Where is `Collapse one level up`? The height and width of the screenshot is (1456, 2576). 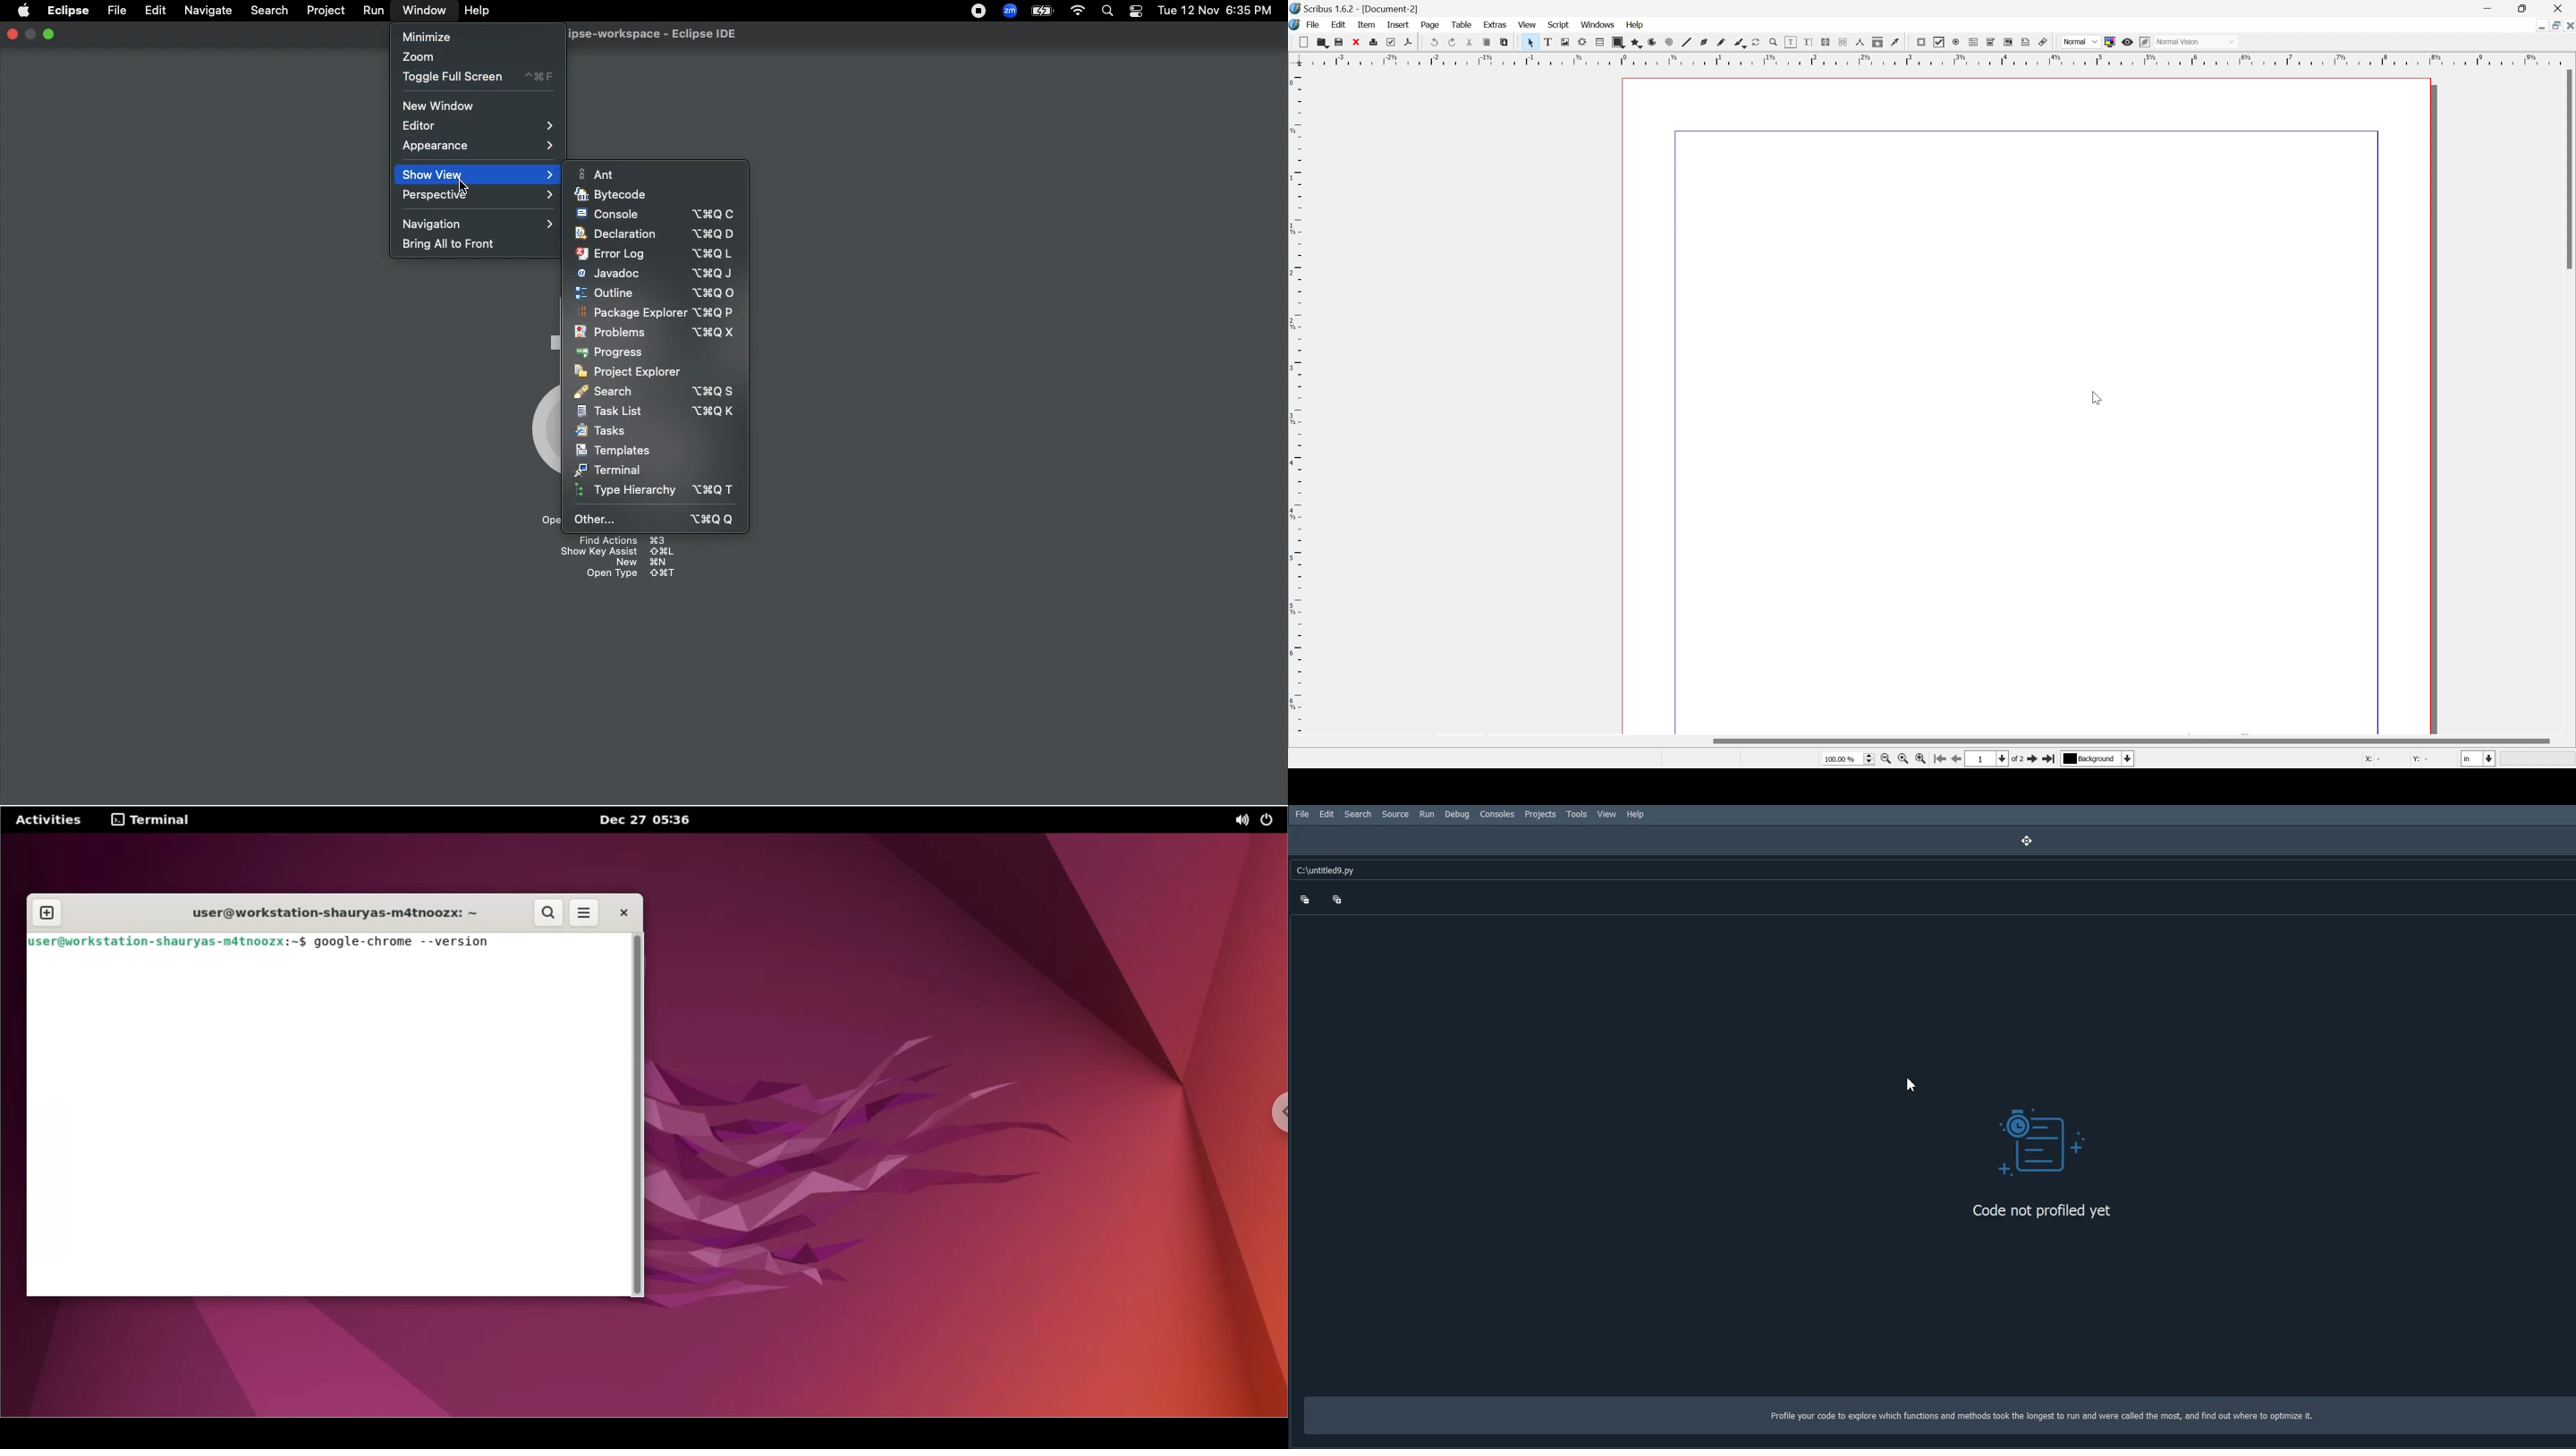
Collapse one level up is located at coordinates (1305, 900).